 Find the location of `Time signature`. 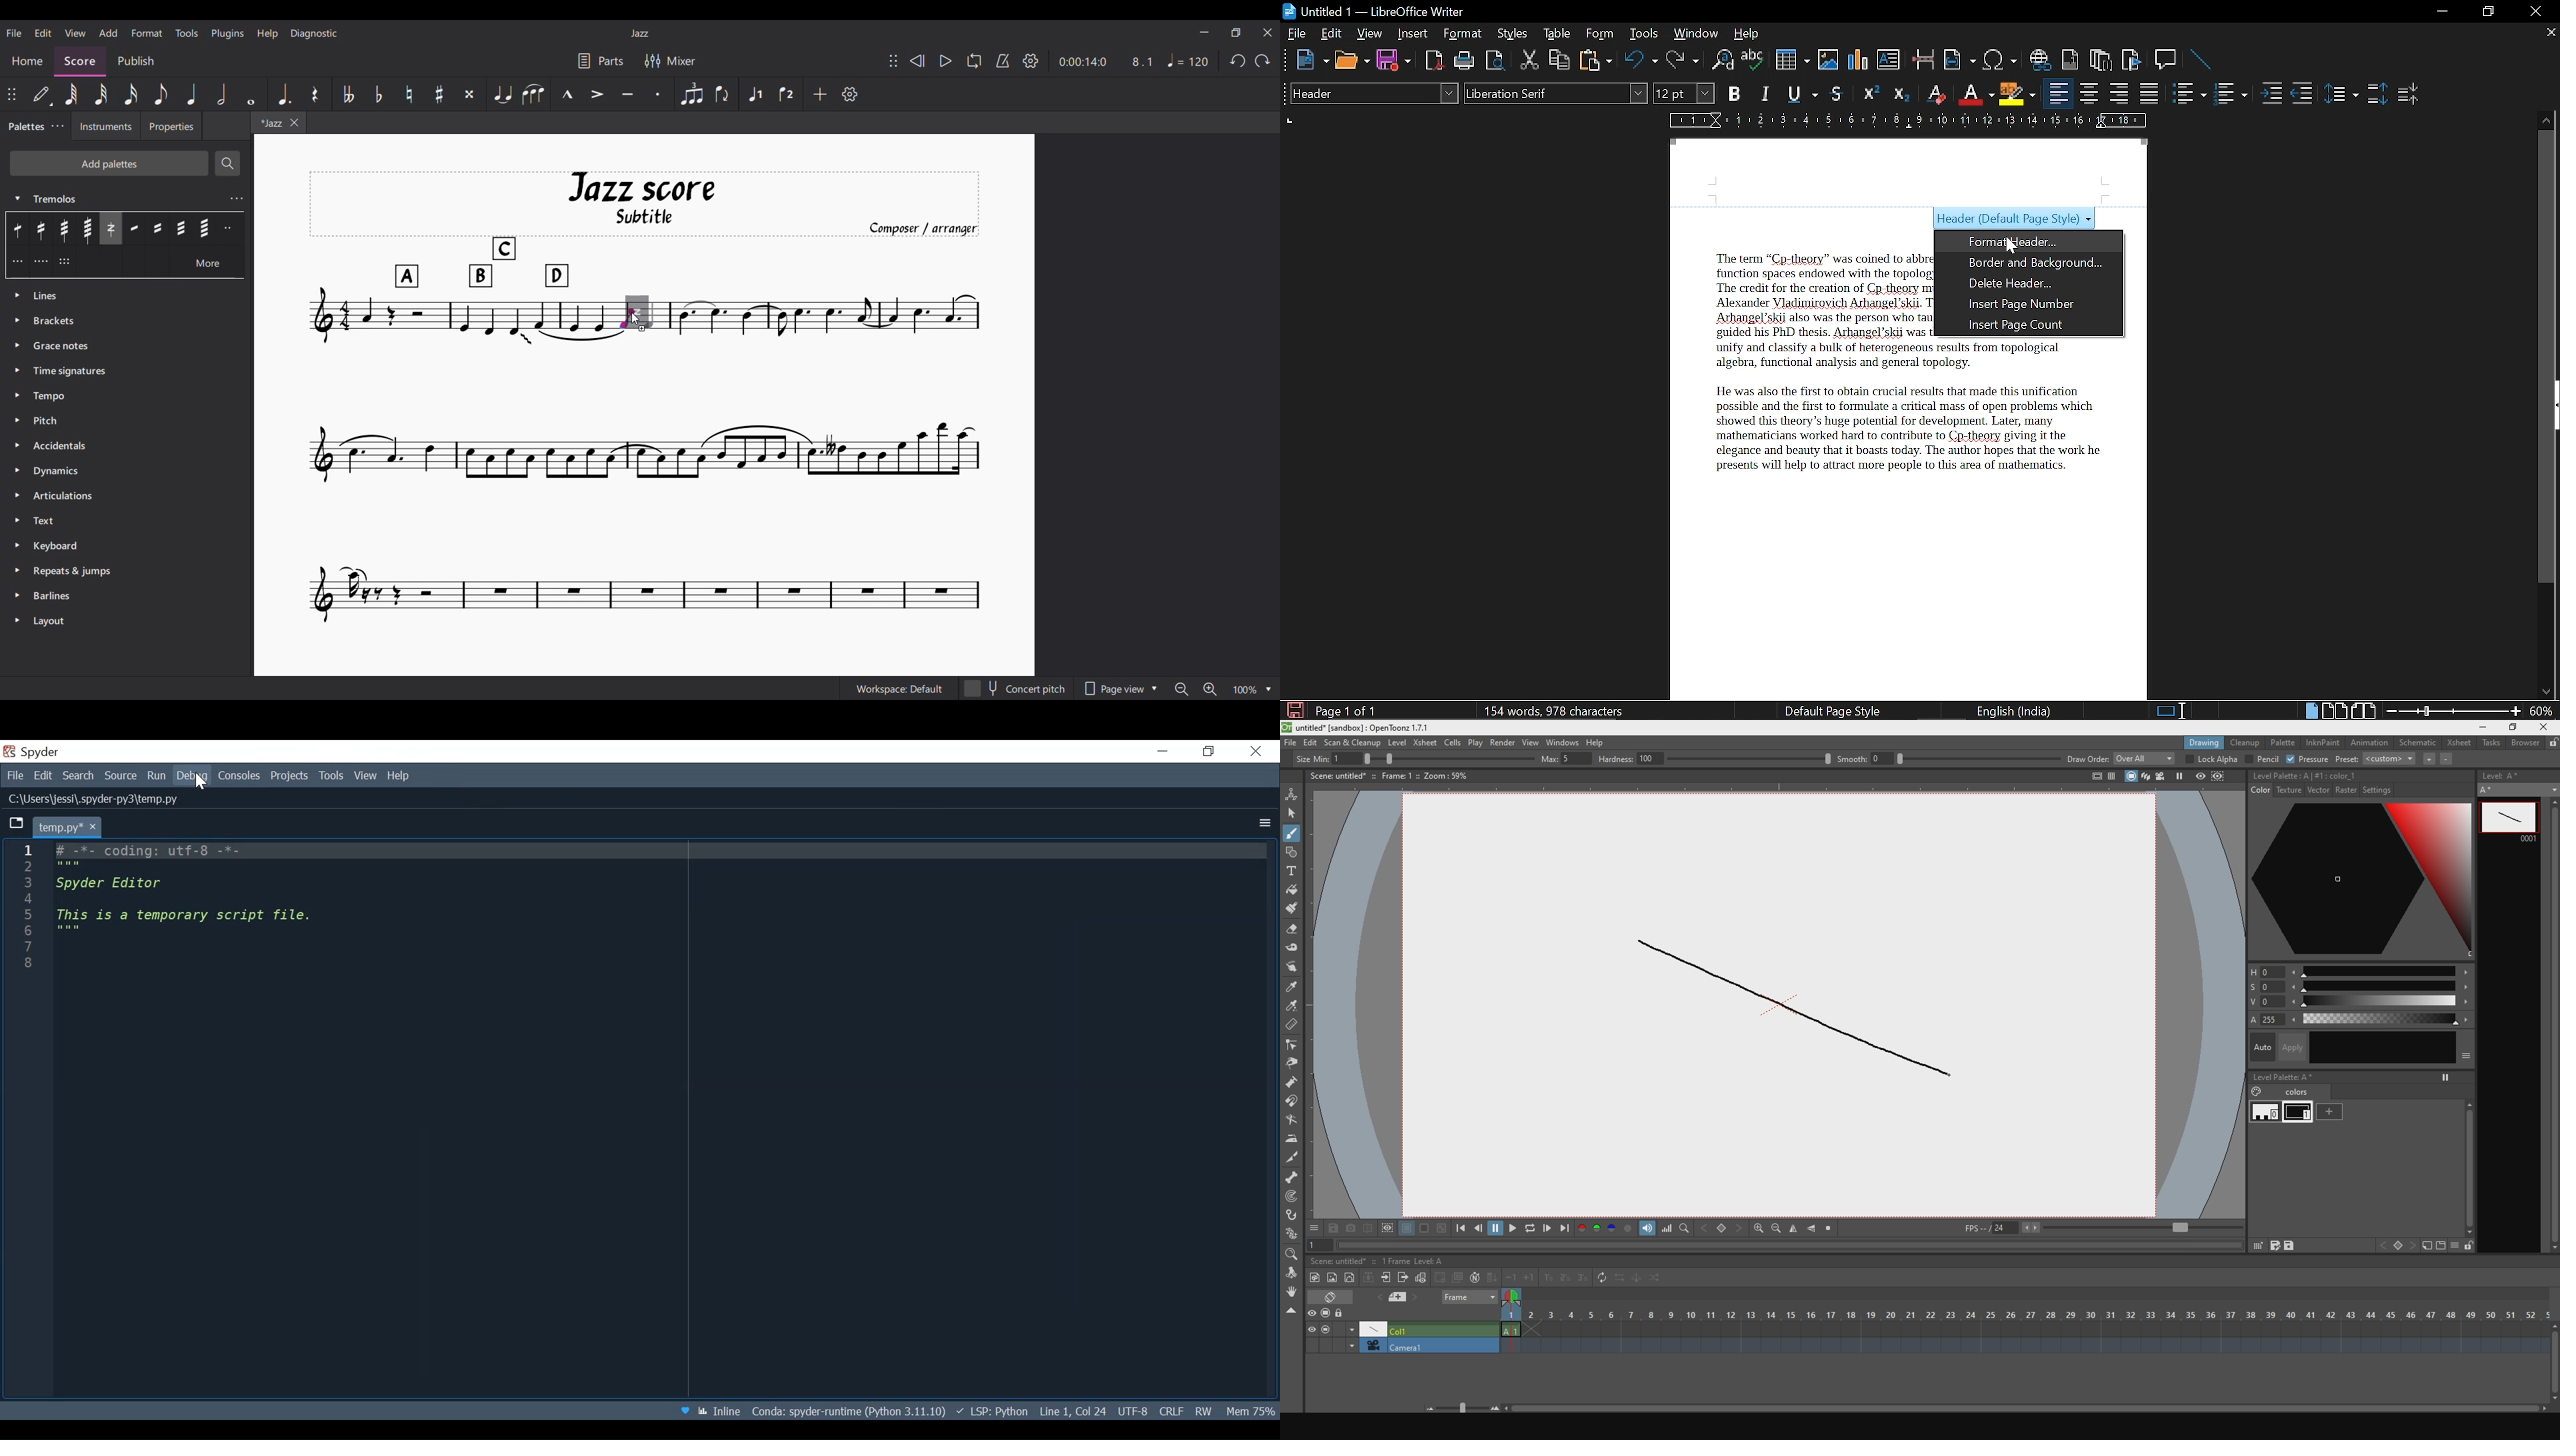

Time signature is located at coordinates (126, 371).